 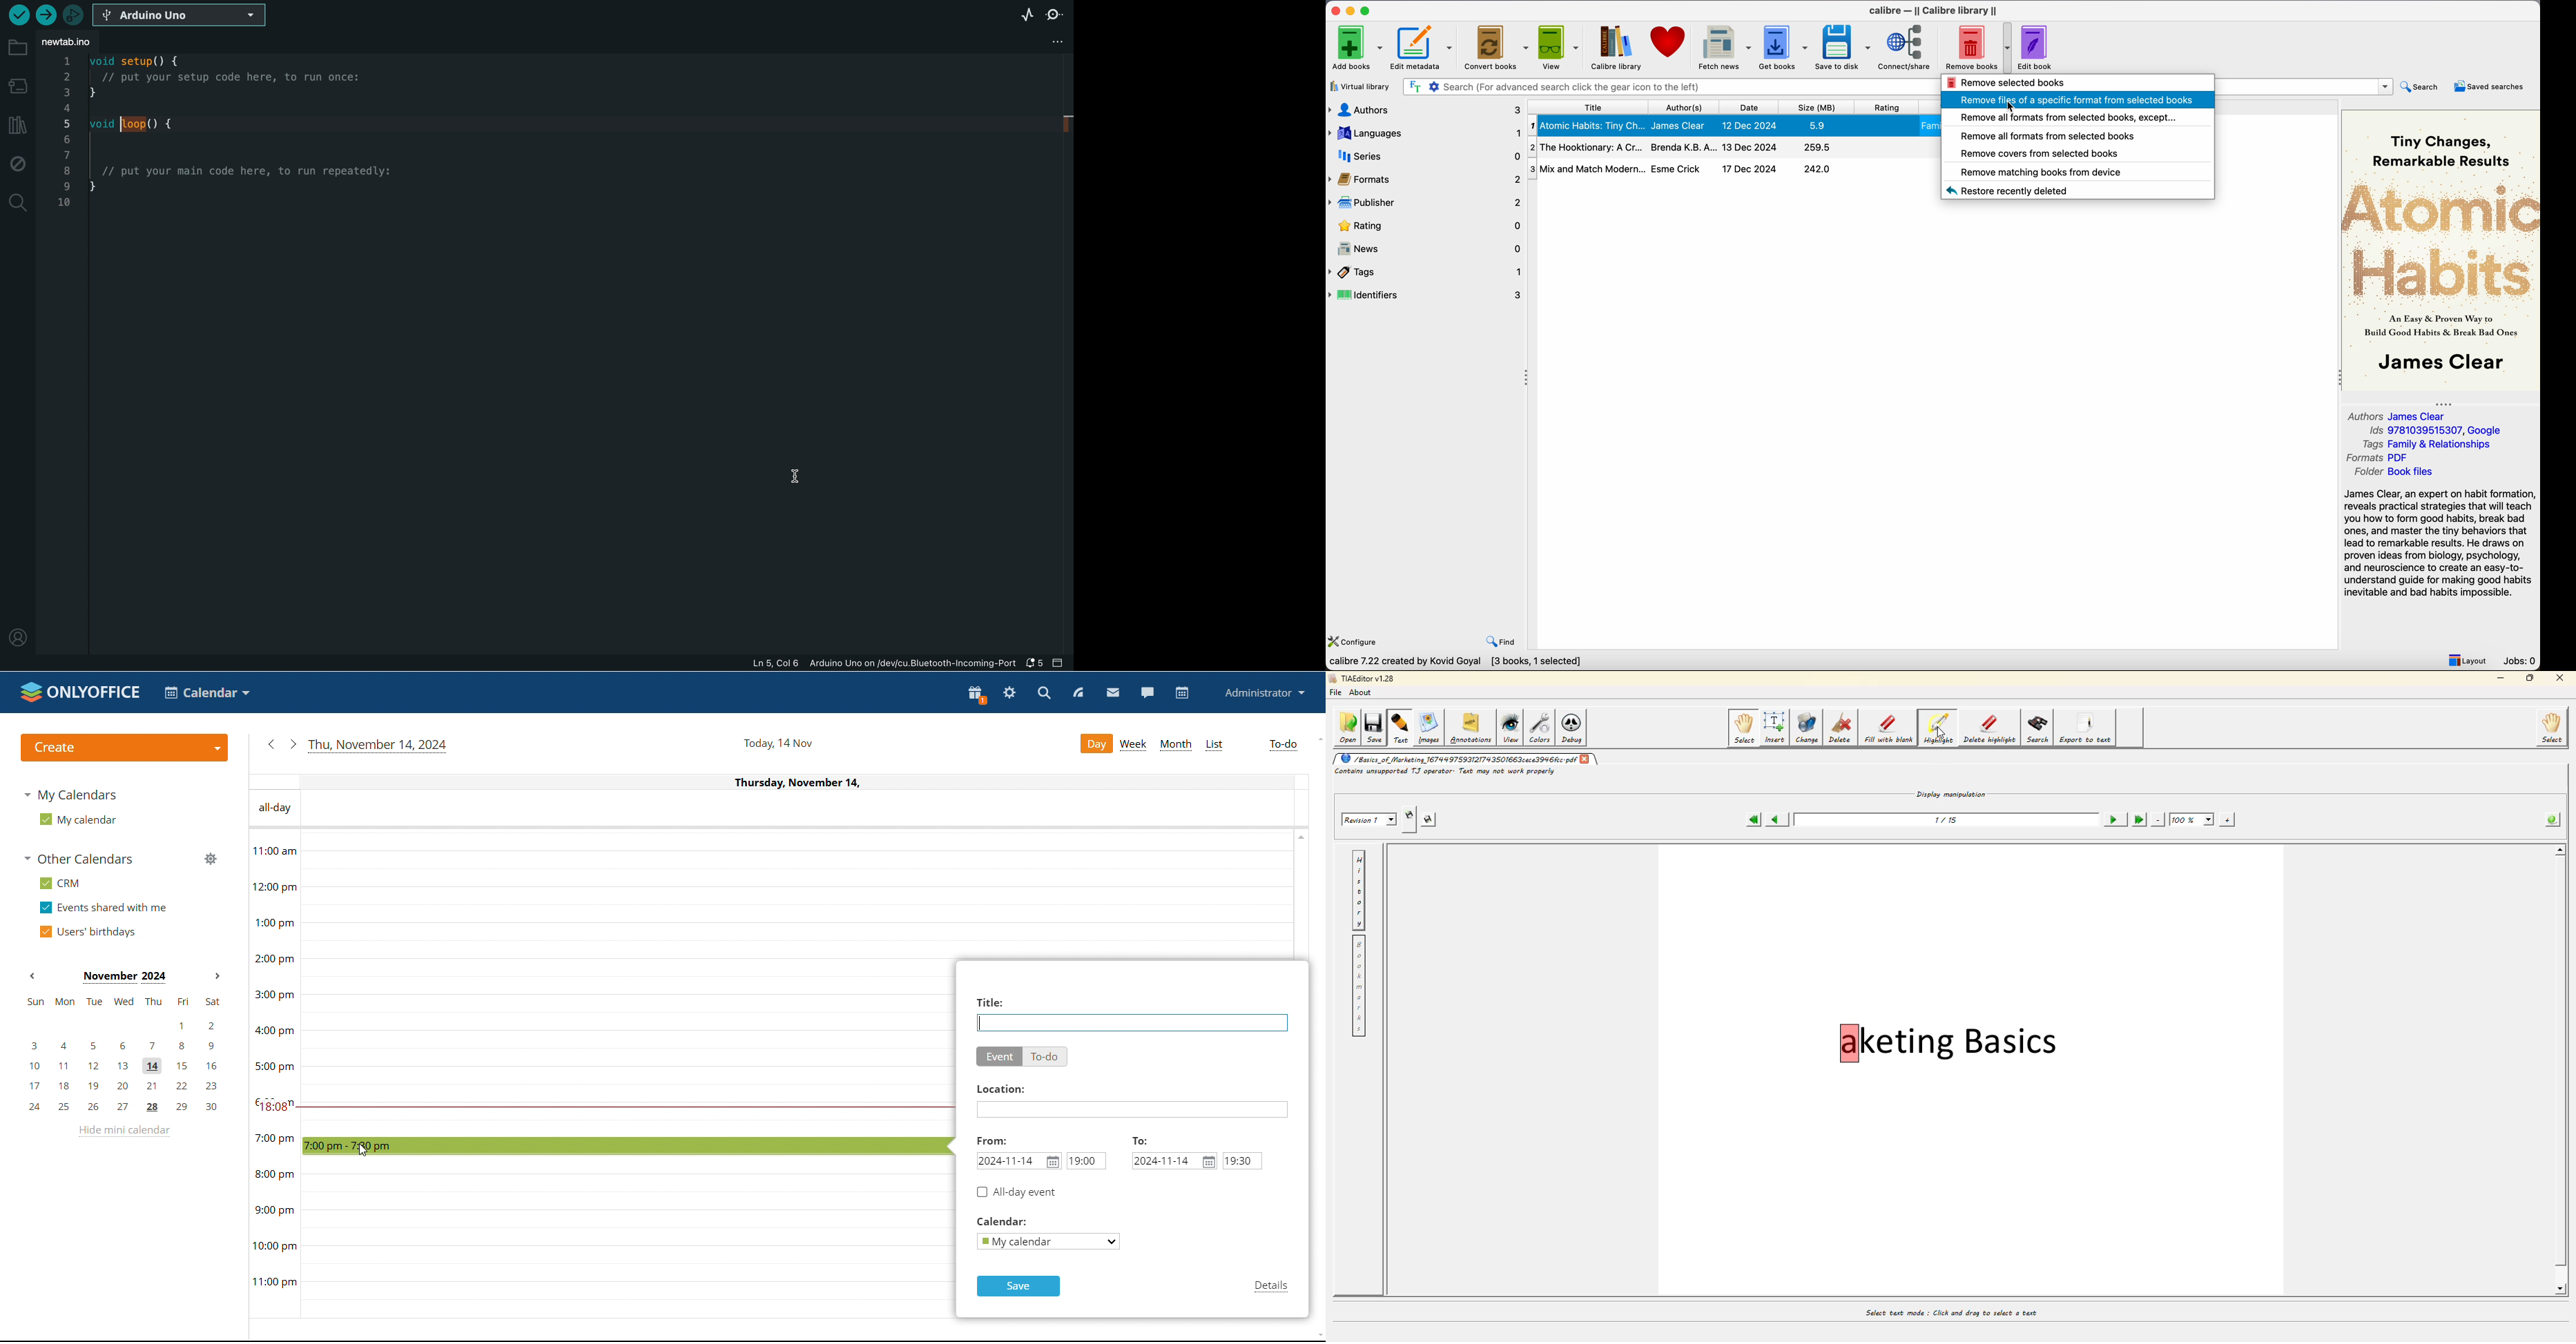 What do you see at coordinates (1750, 147) in the screenshot?
I see `13 Dec 2024` at bounding box center [1750, 147].